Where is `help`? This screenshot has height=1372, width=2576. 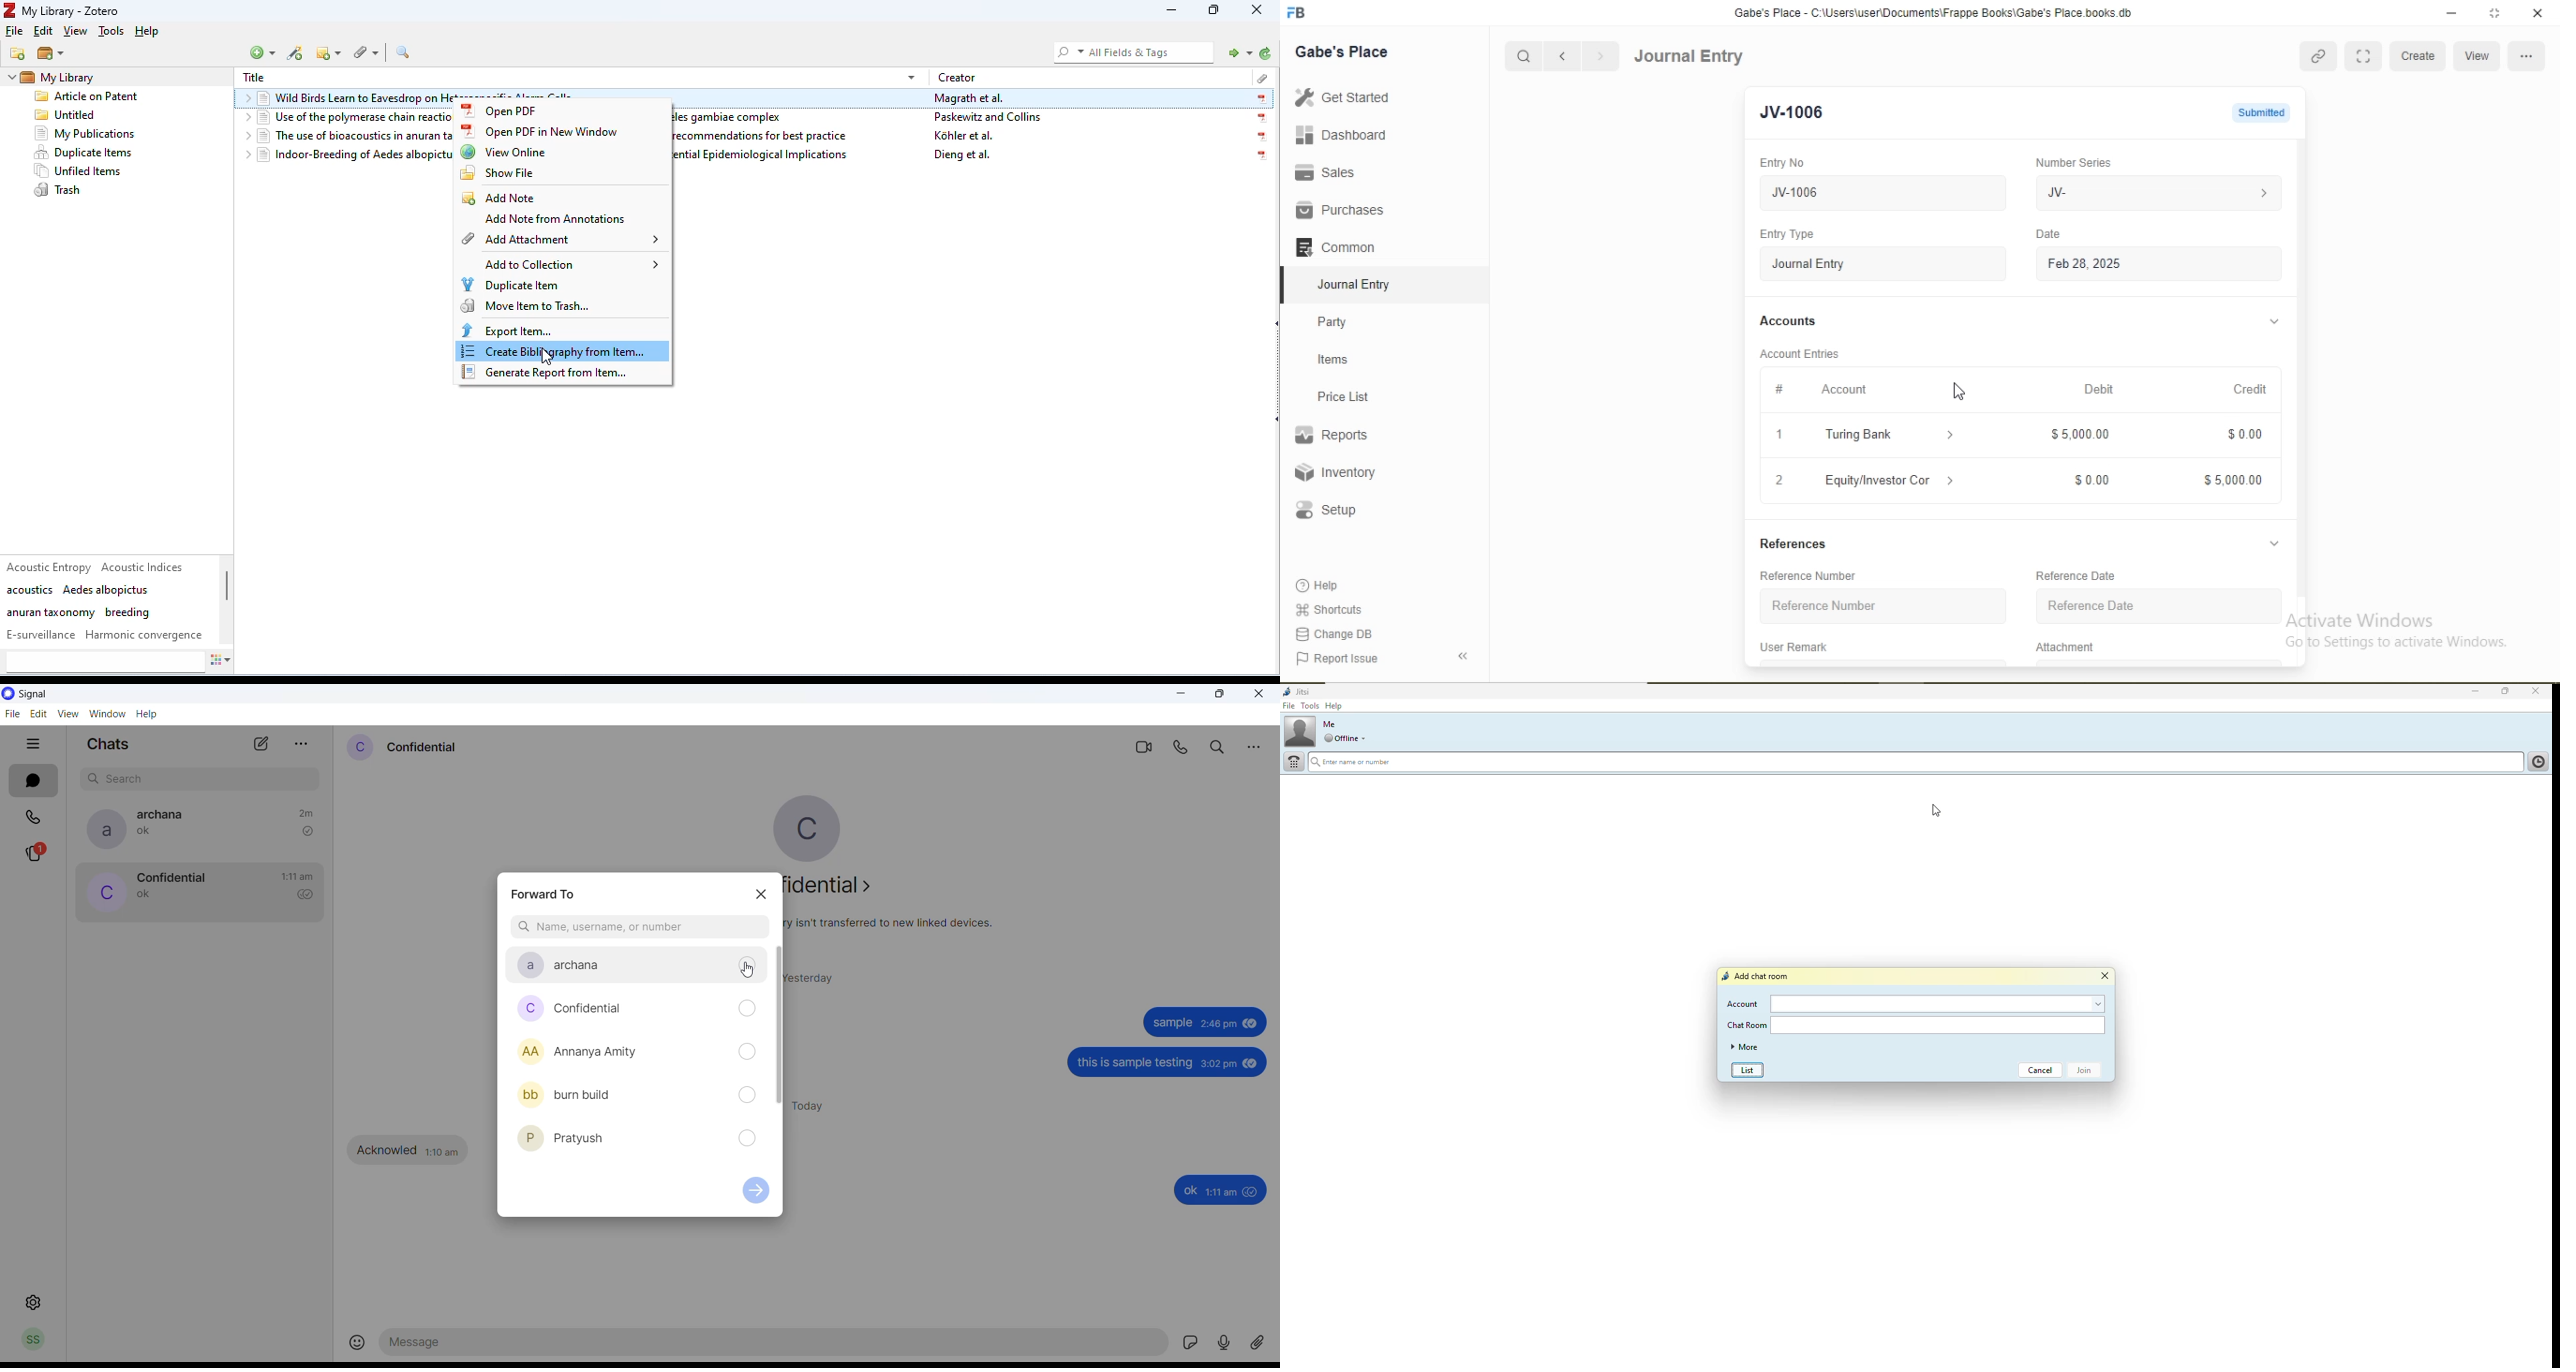 help is located at coordinates (1334, 705).